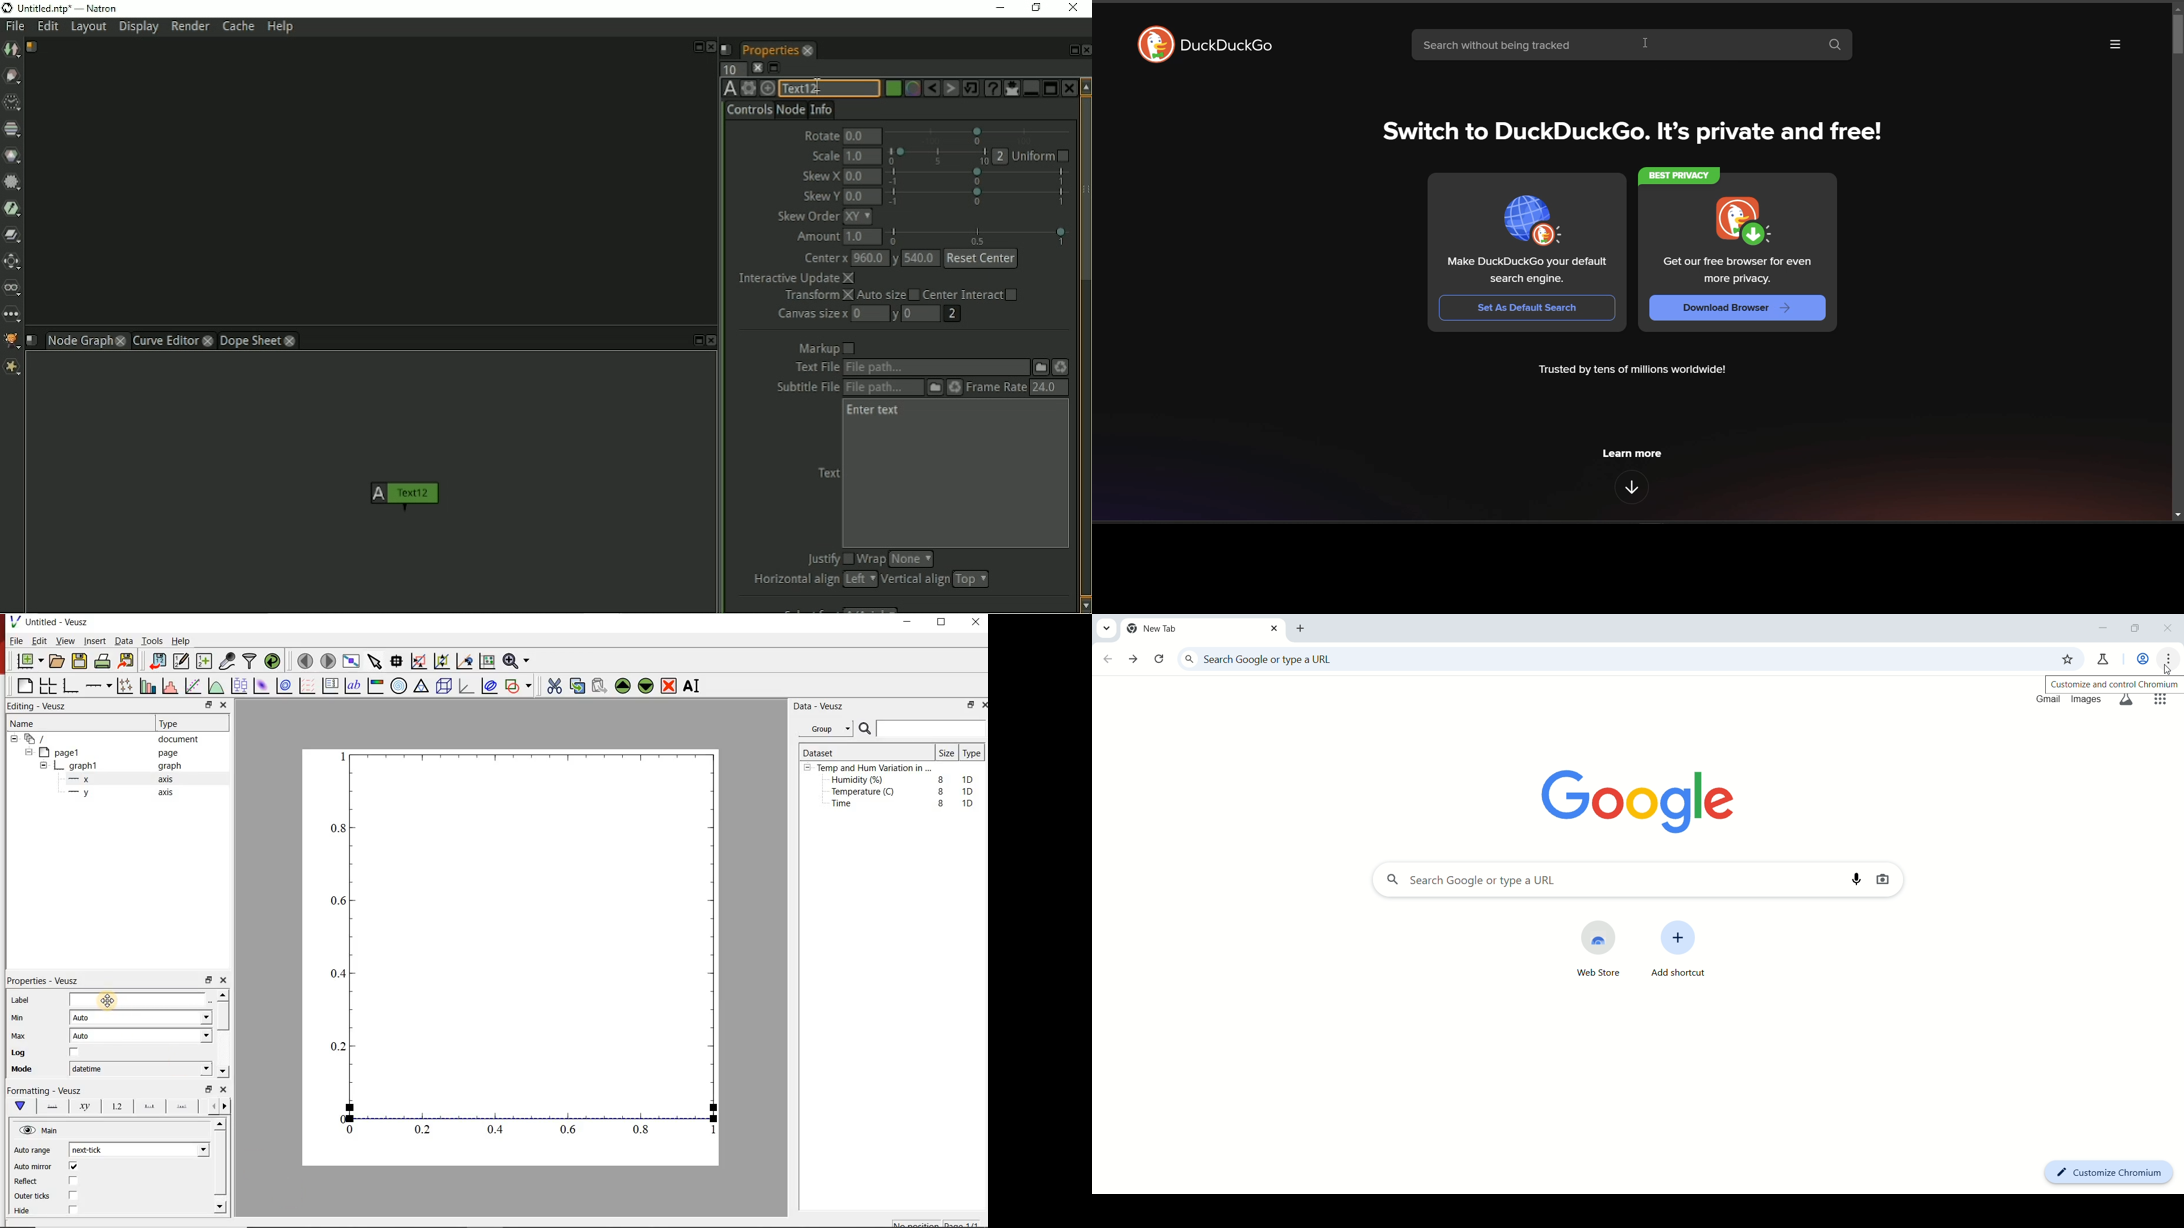 This screenshot has width=2184, height=1232. Describe the element at coordinates (217, 688) in the screenshot. I see `plot a function` at that location.